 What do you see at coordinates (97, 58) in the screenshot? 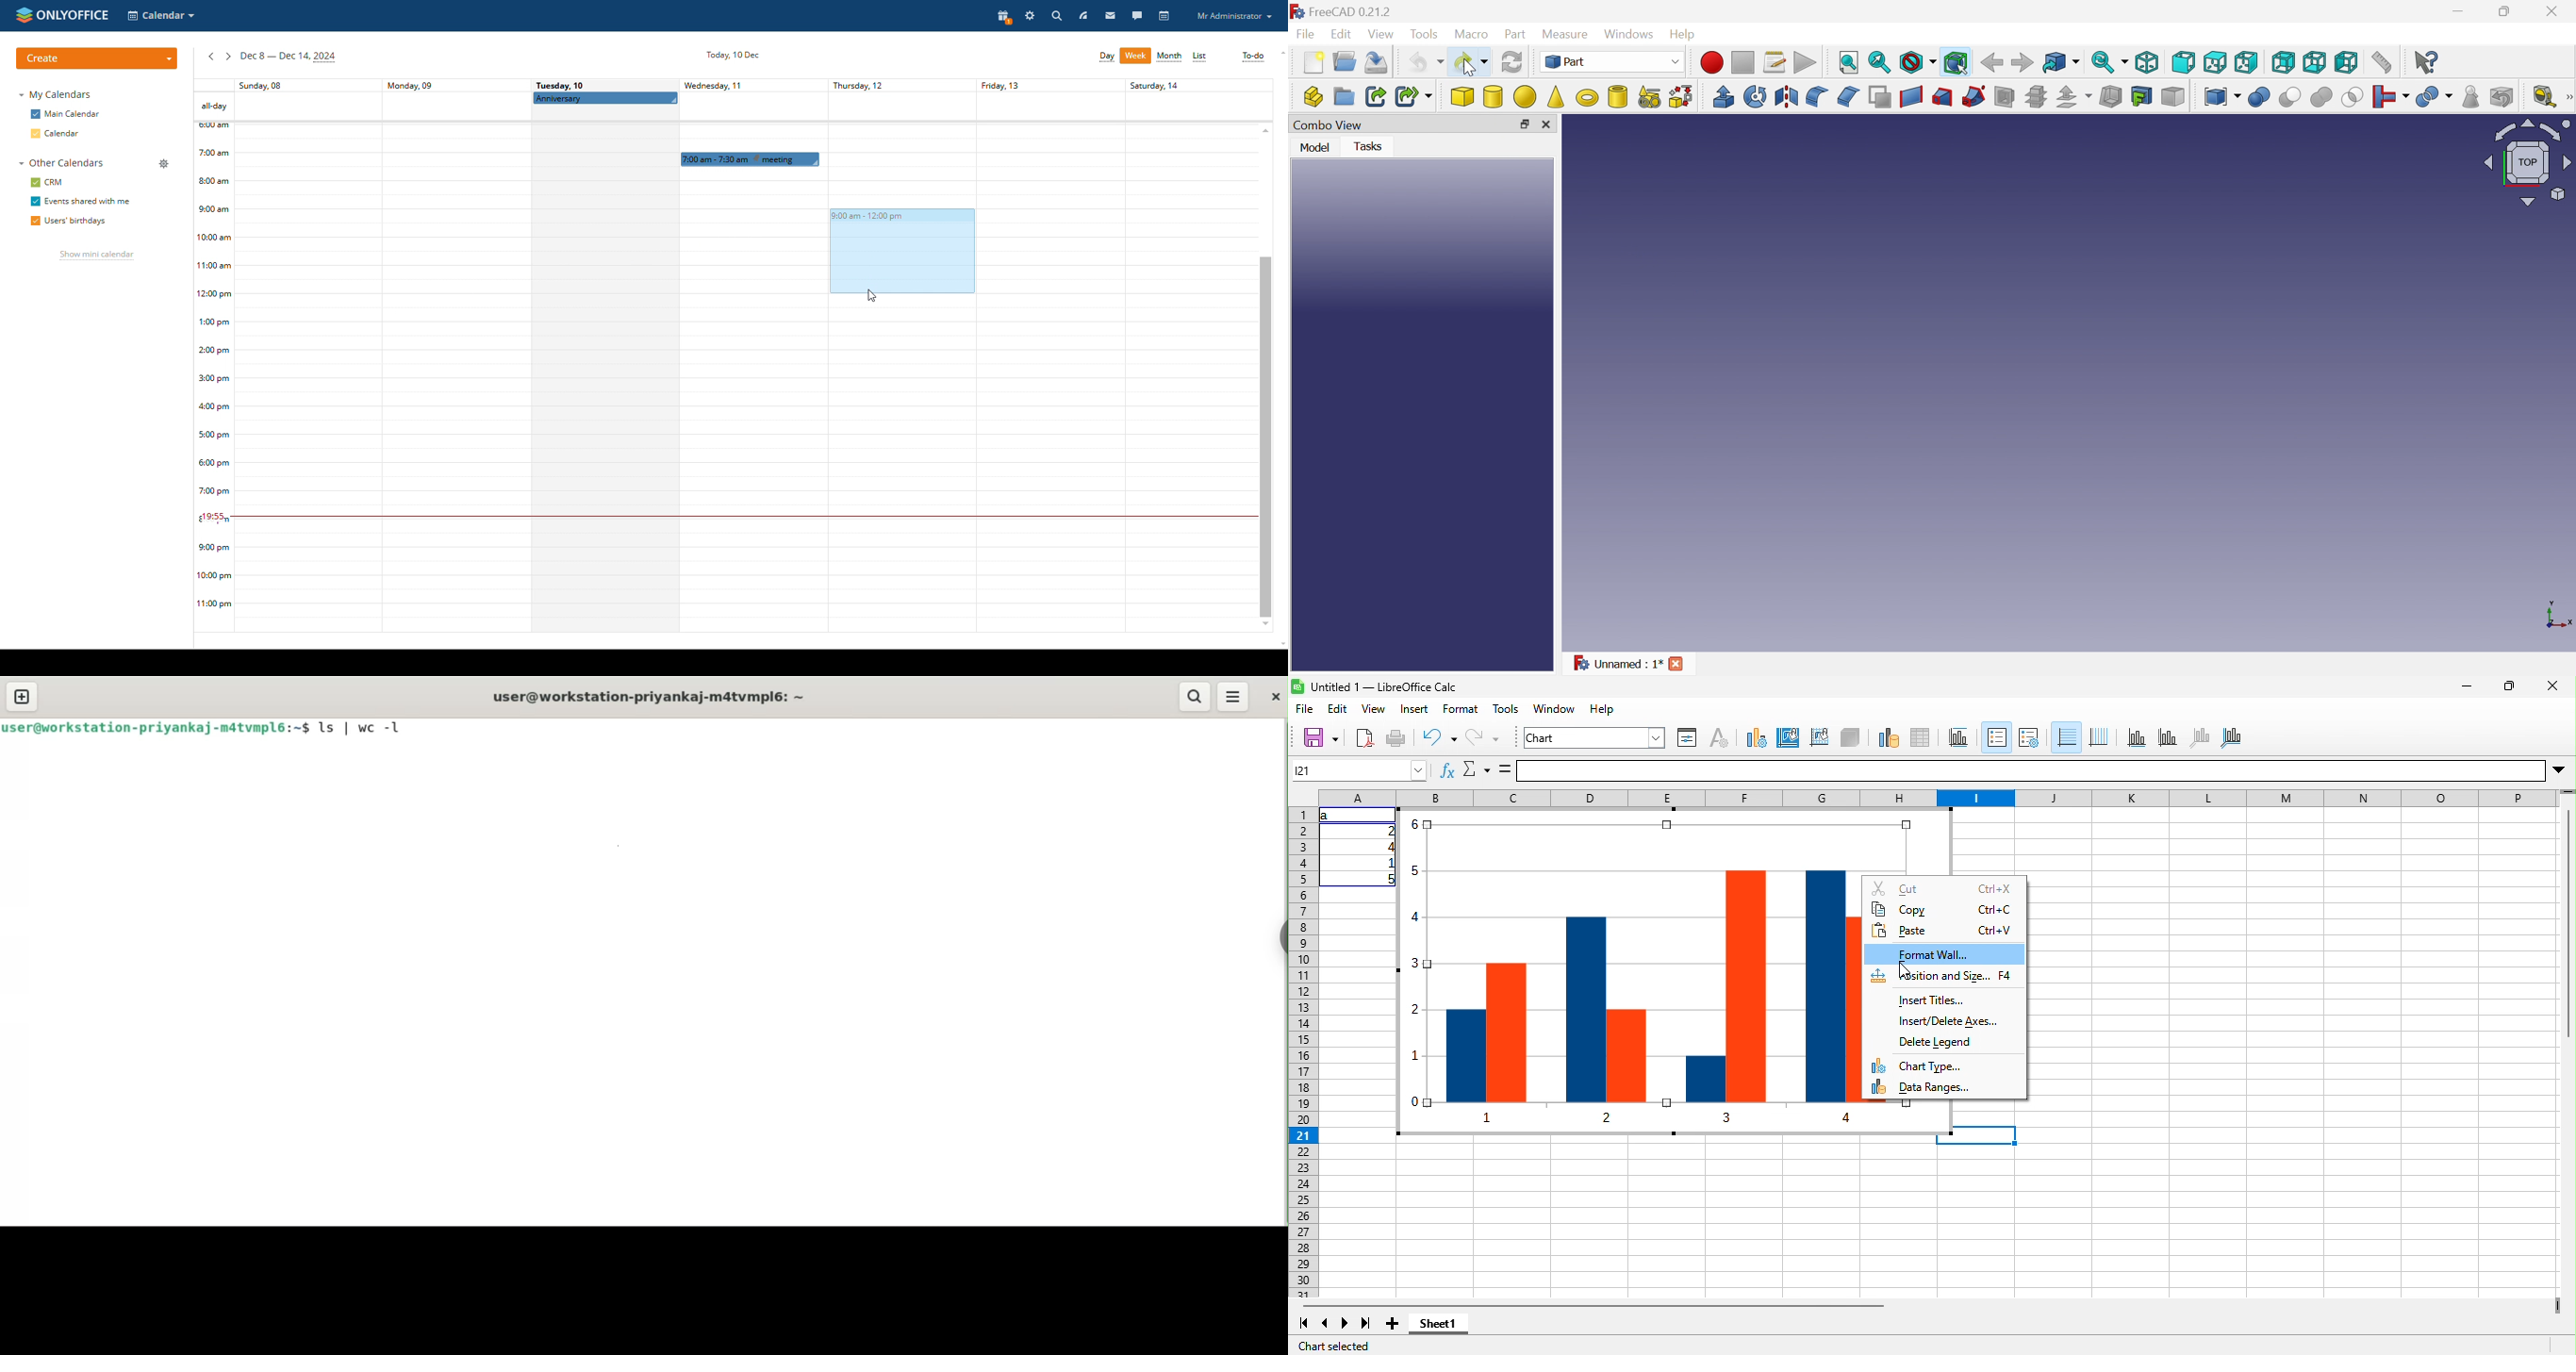
I see `create` at bounding box center [97, 58].